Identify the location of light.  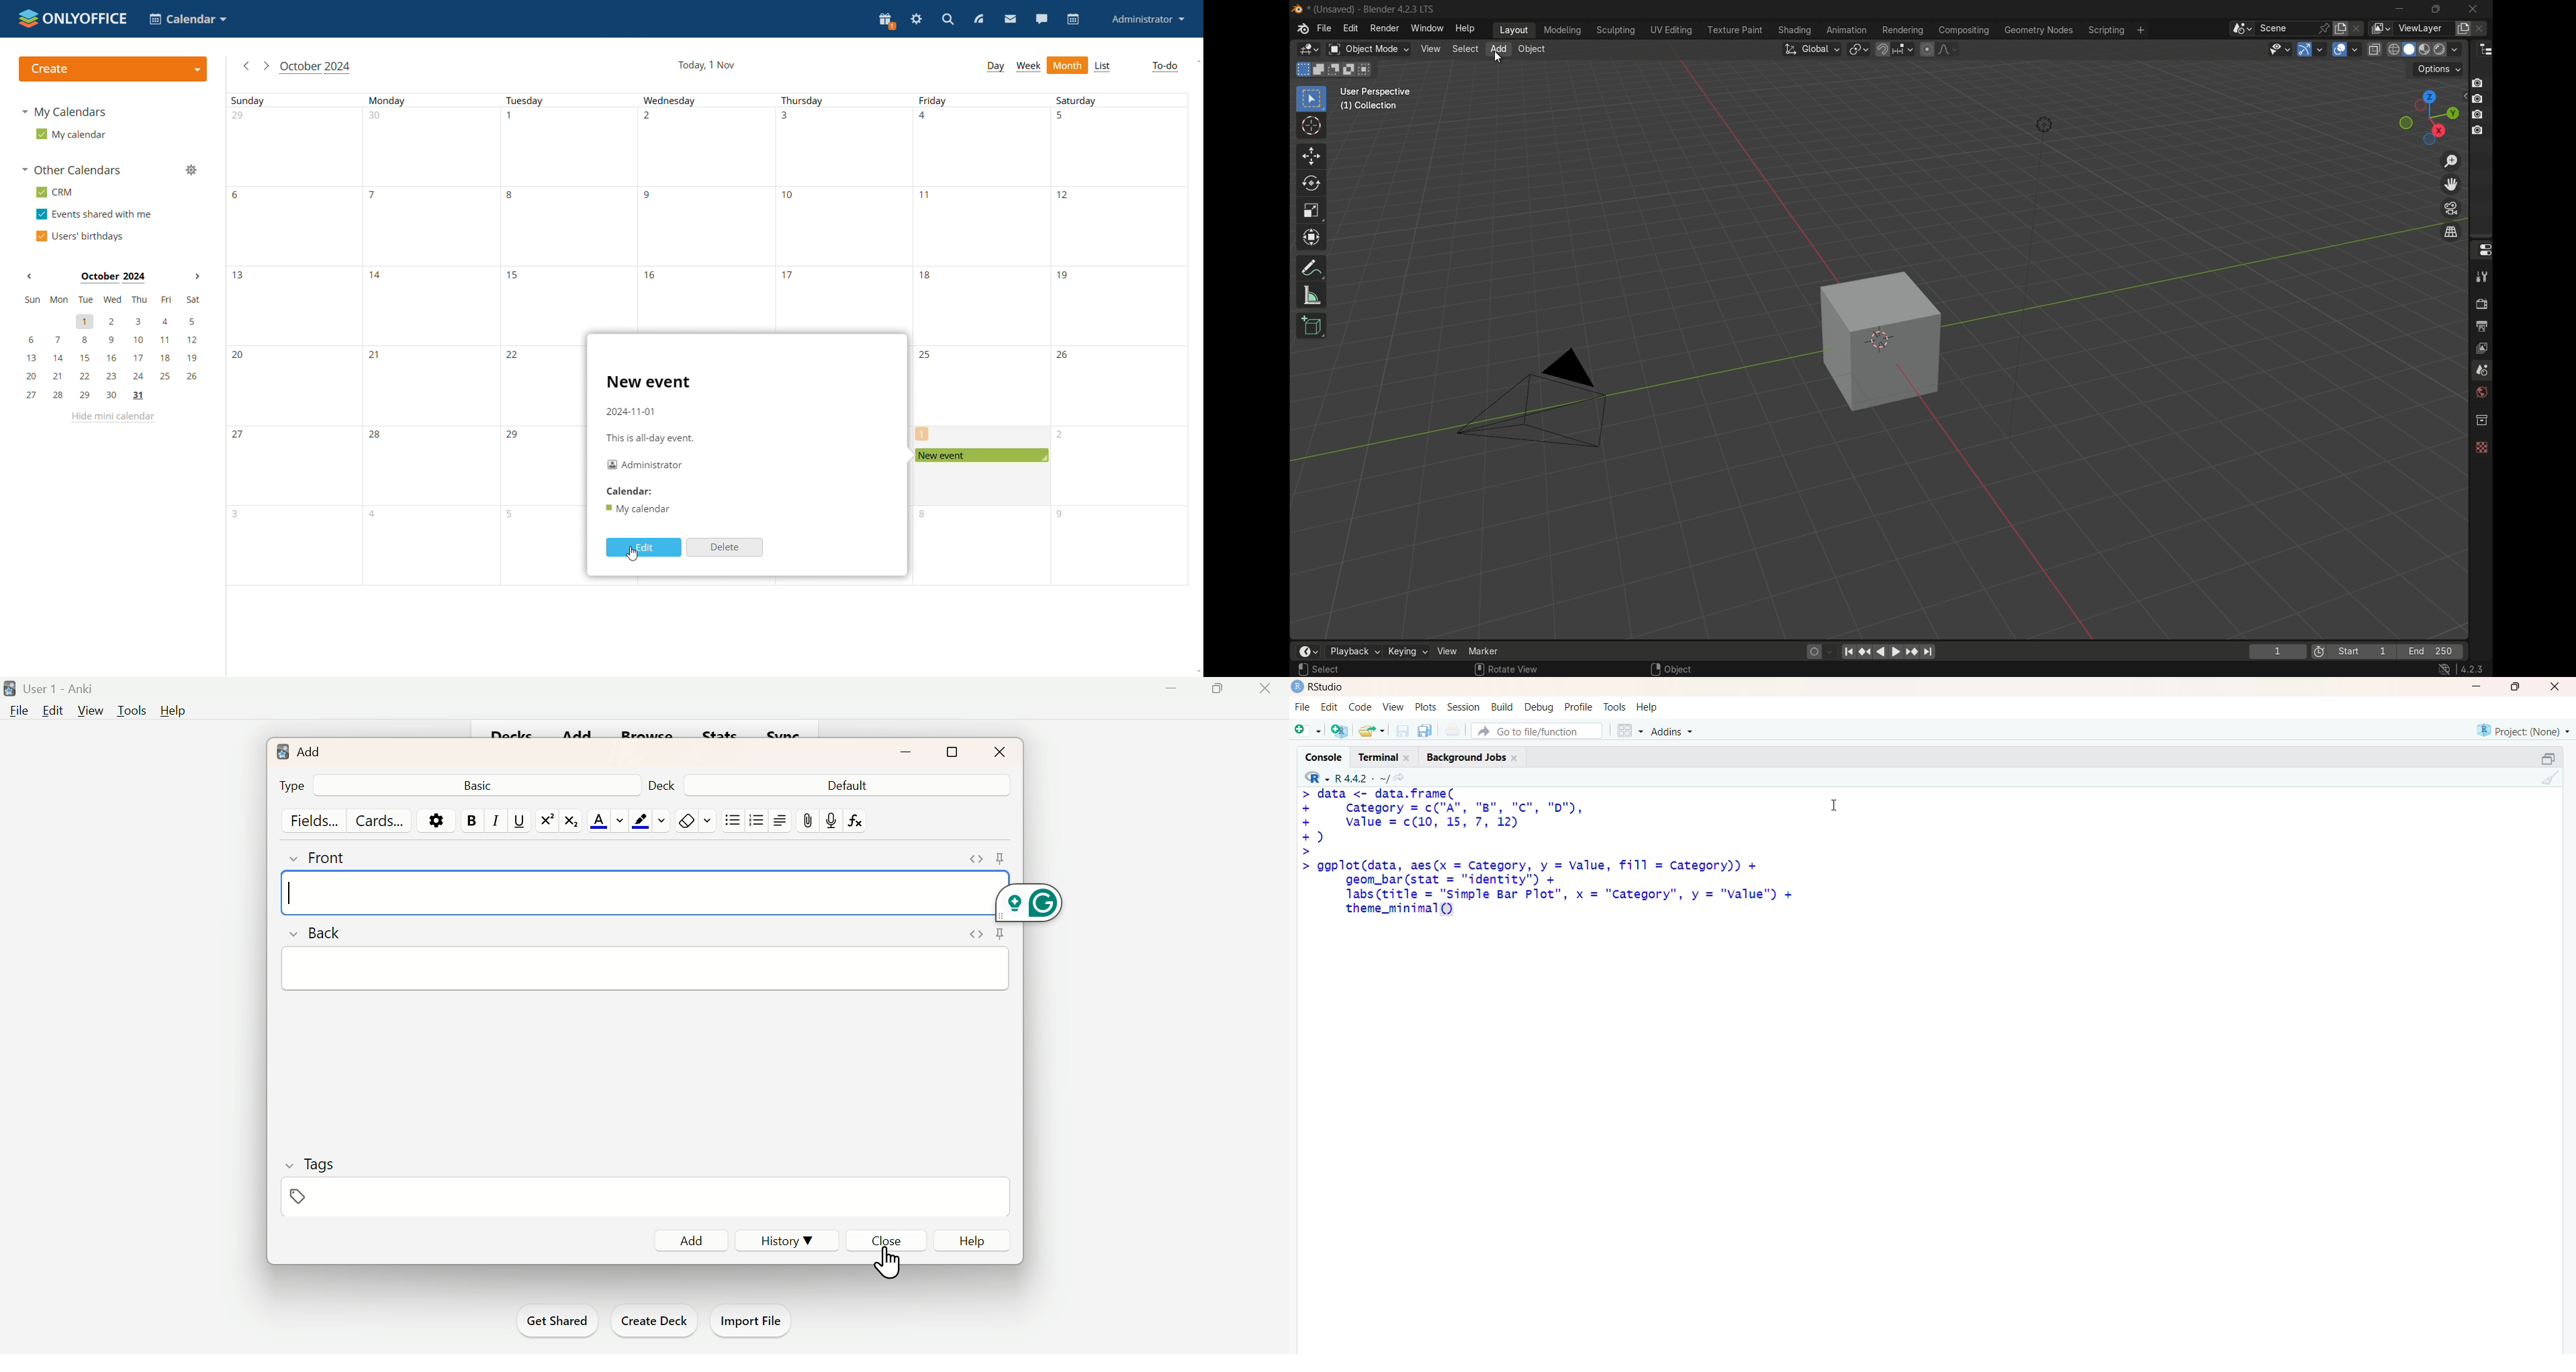
(2040, 127).